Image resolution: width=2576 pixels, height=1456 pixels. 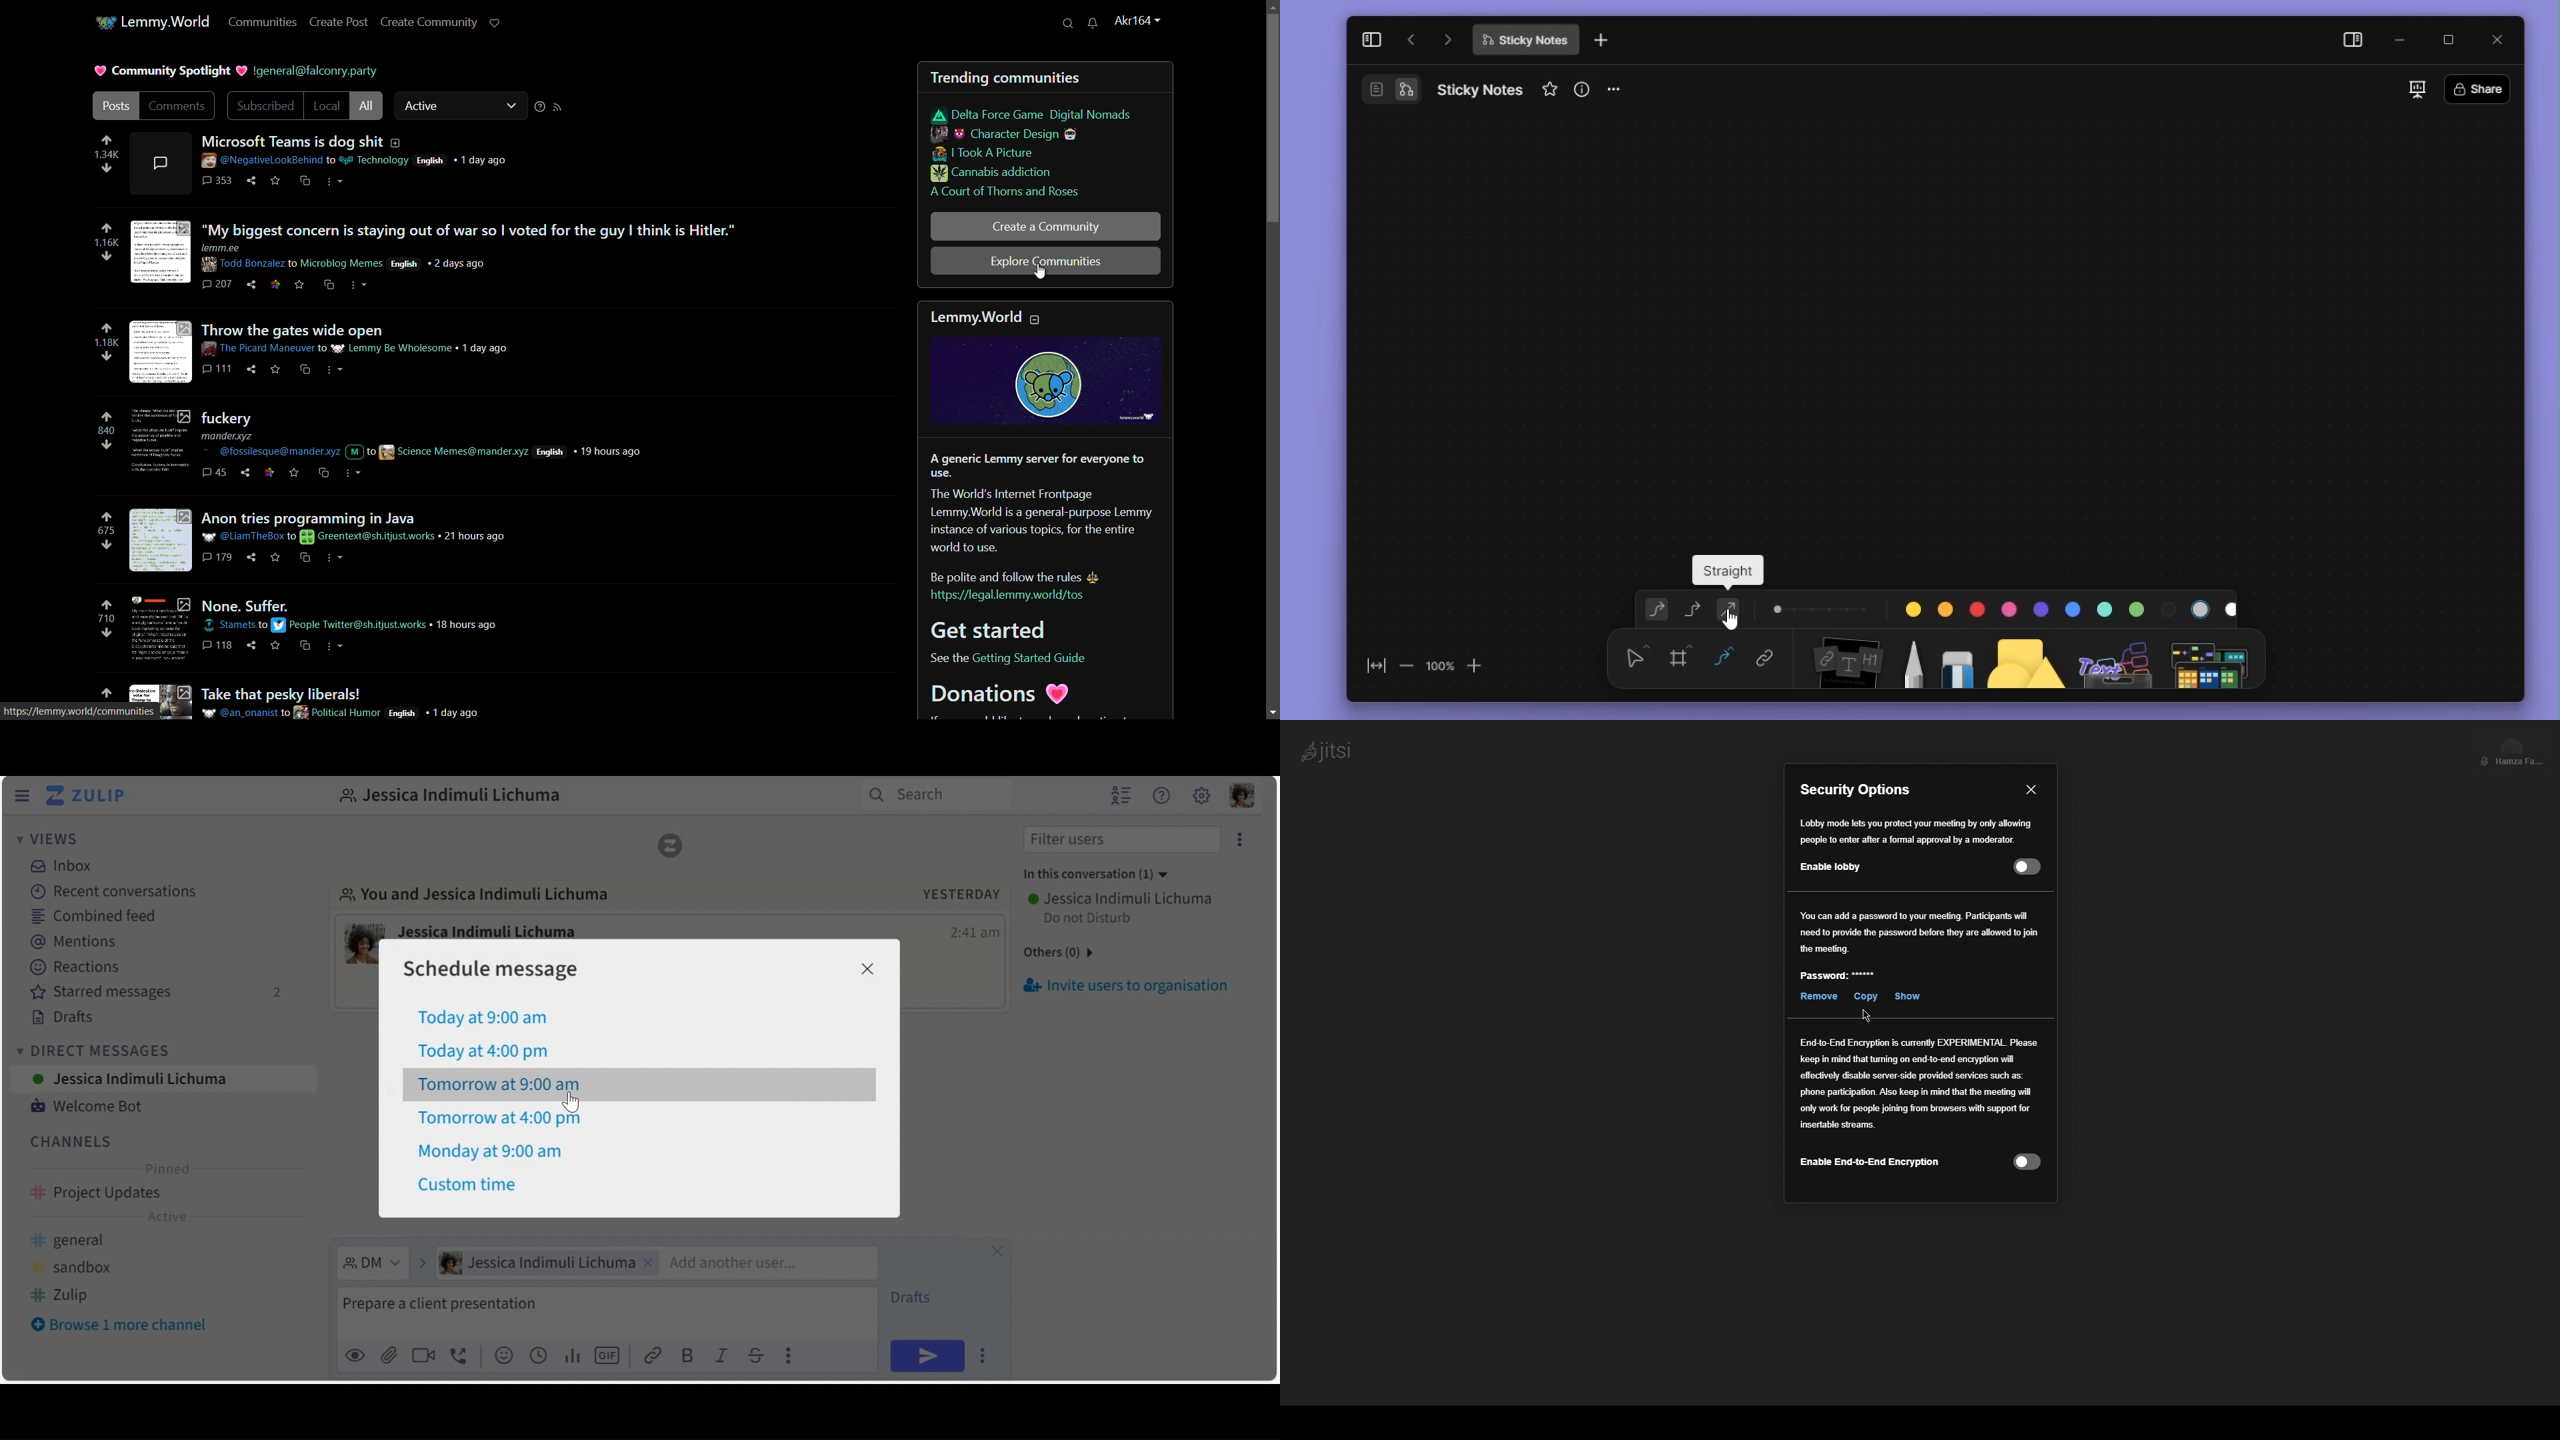 What do you see at coordinates (670, 845) in the screenshot?
I see `Zulip` at bounding box center [670, 845].